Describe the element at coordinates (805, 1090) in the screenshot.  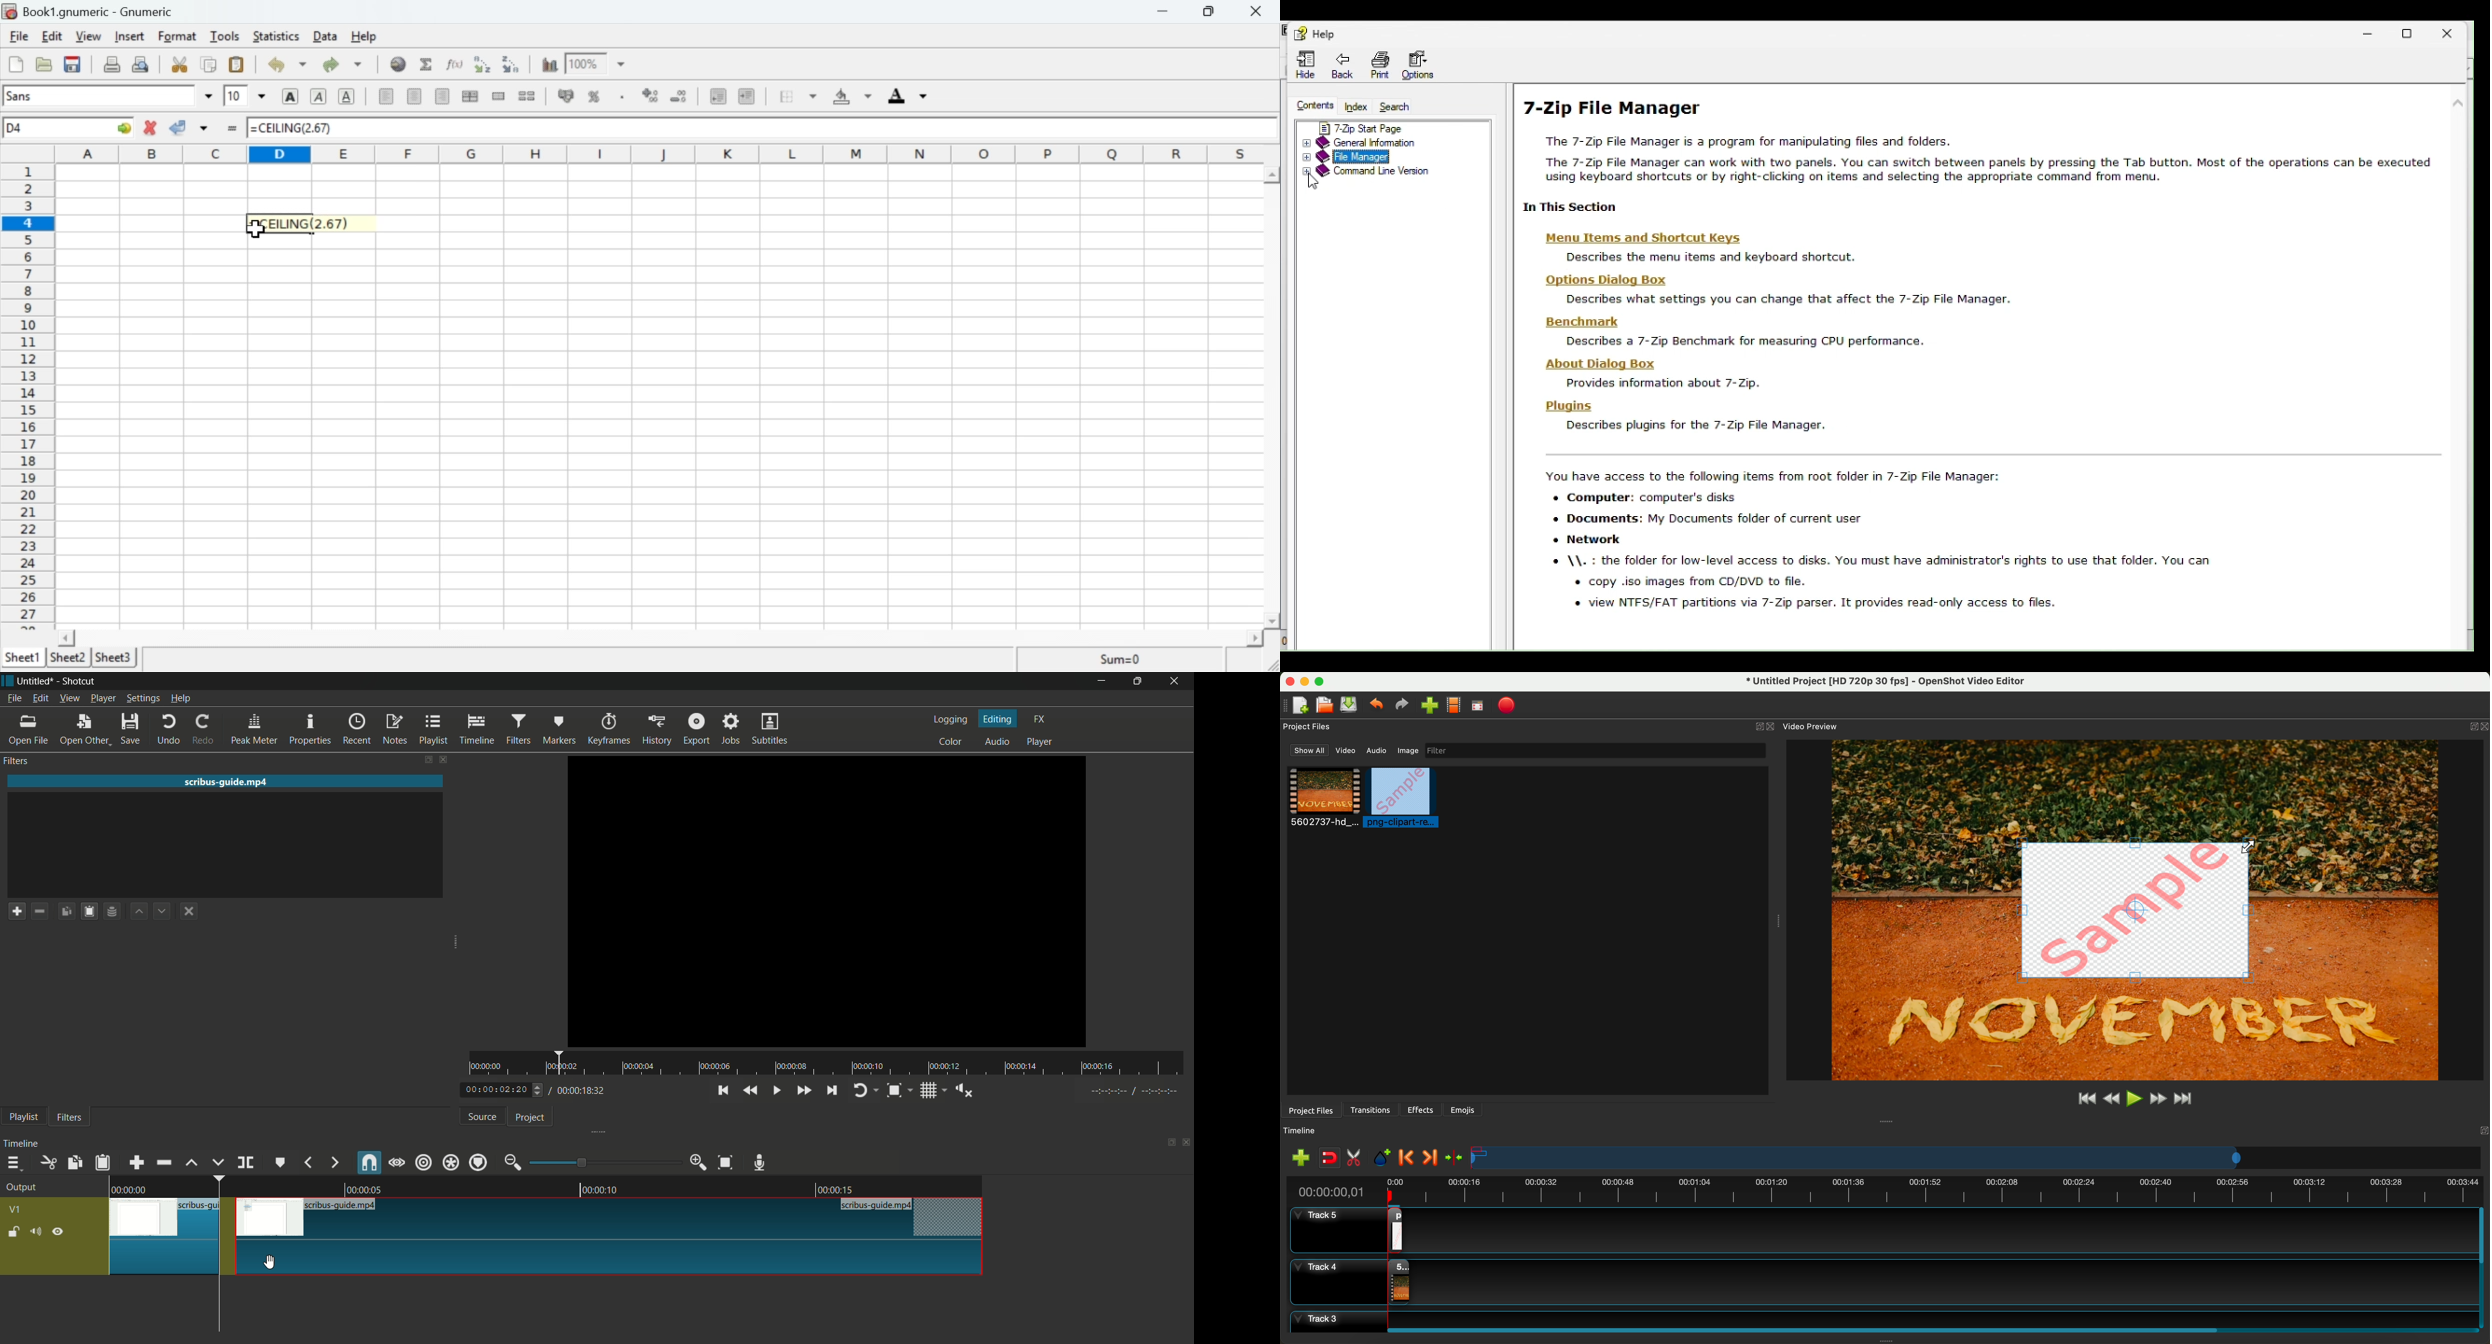
I see `quickly play forward` at that location.